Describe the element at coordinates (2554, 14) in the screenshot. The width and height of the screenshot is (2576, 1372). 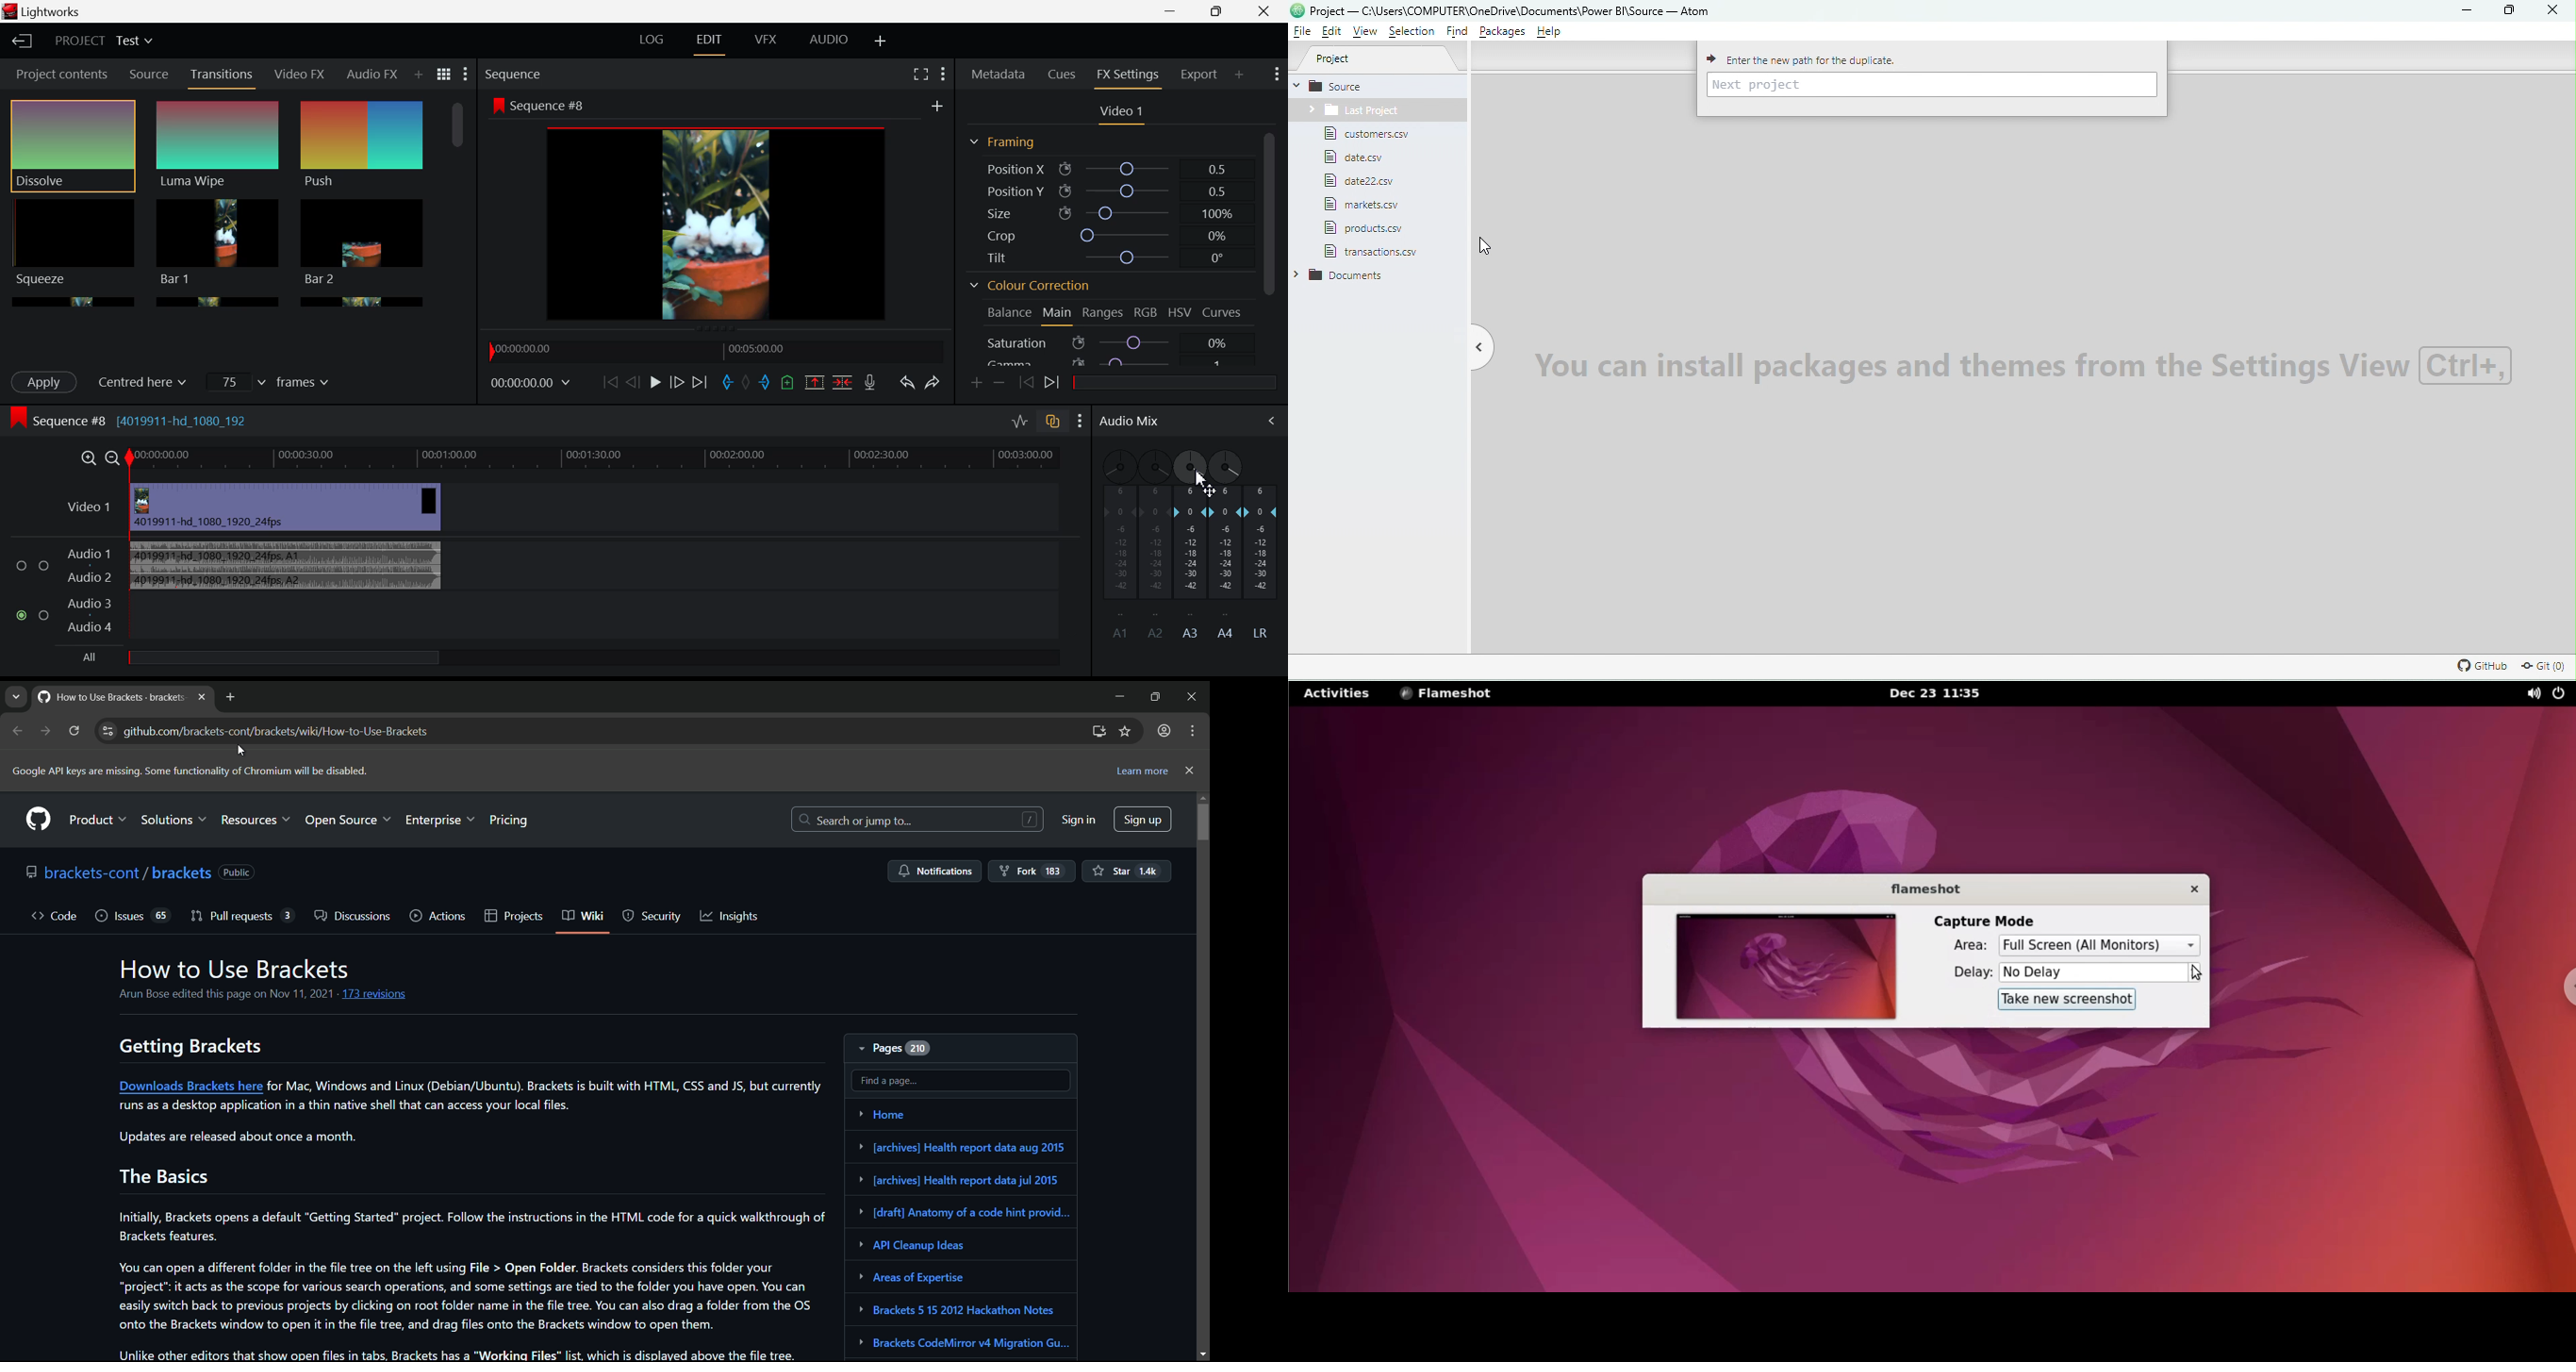
I see `Close` at that location.